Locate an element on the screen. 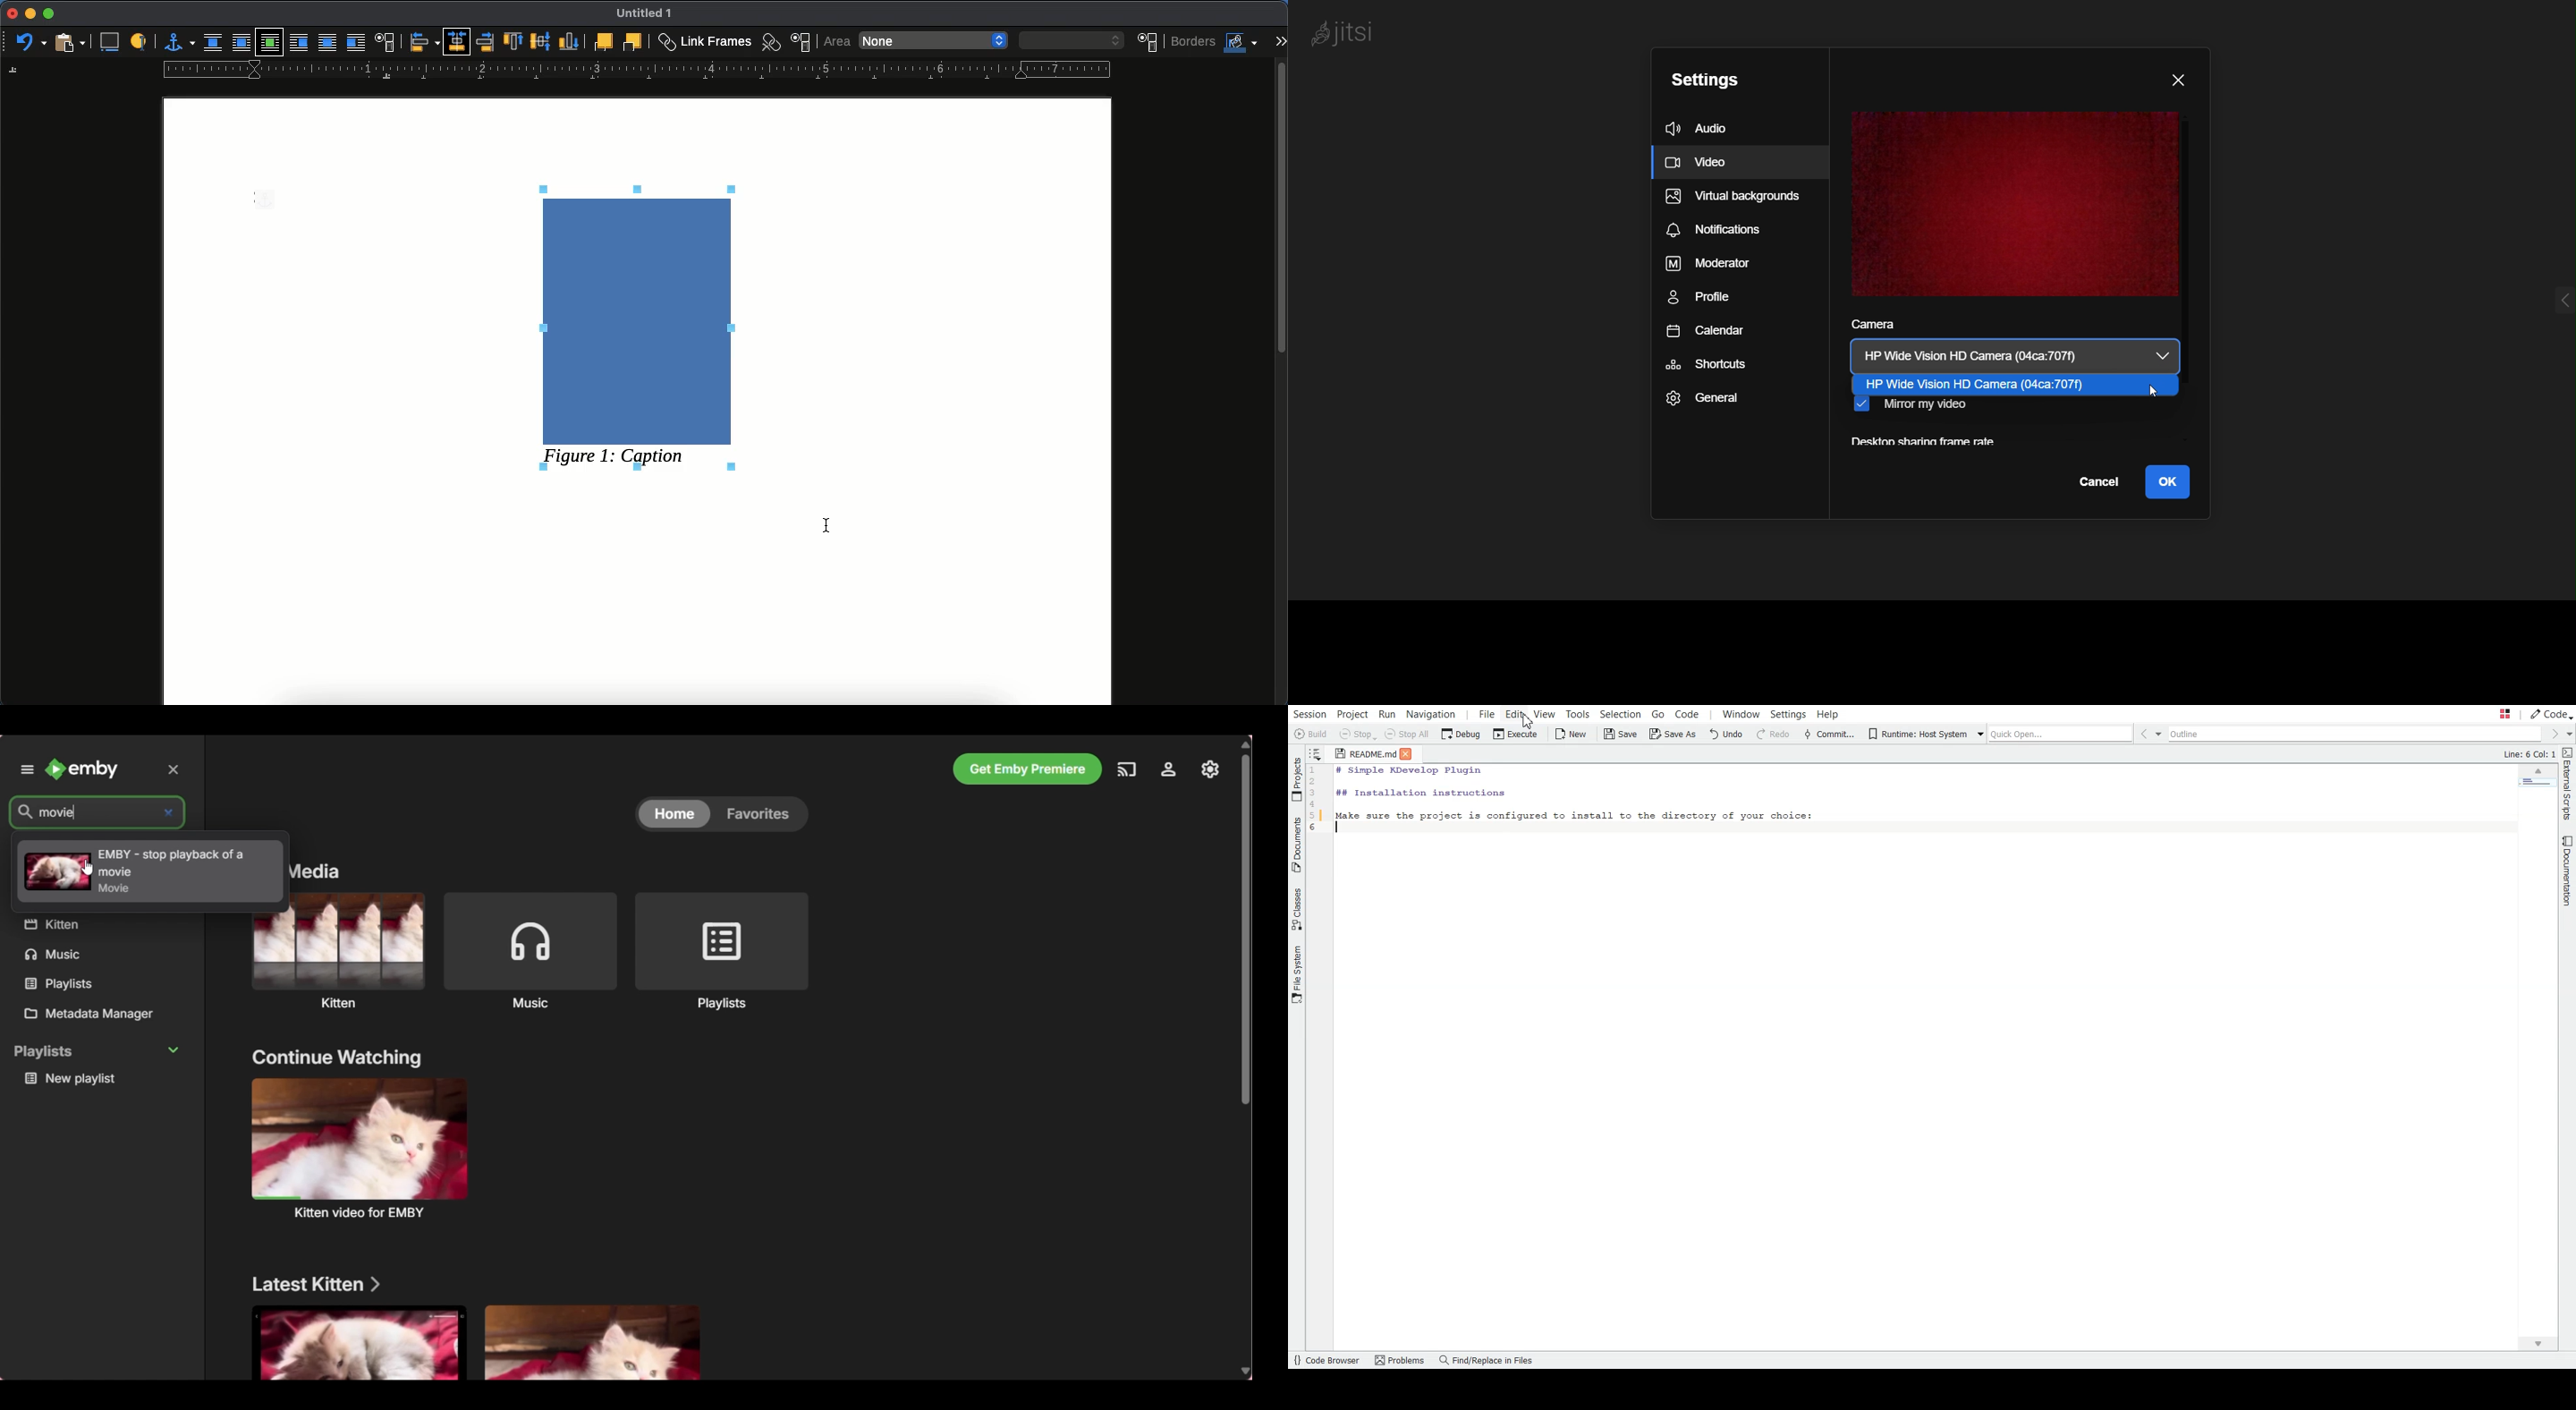 The height and width of the screenshot is (1428, 2576). maximize is located at coordinates (50, 15).